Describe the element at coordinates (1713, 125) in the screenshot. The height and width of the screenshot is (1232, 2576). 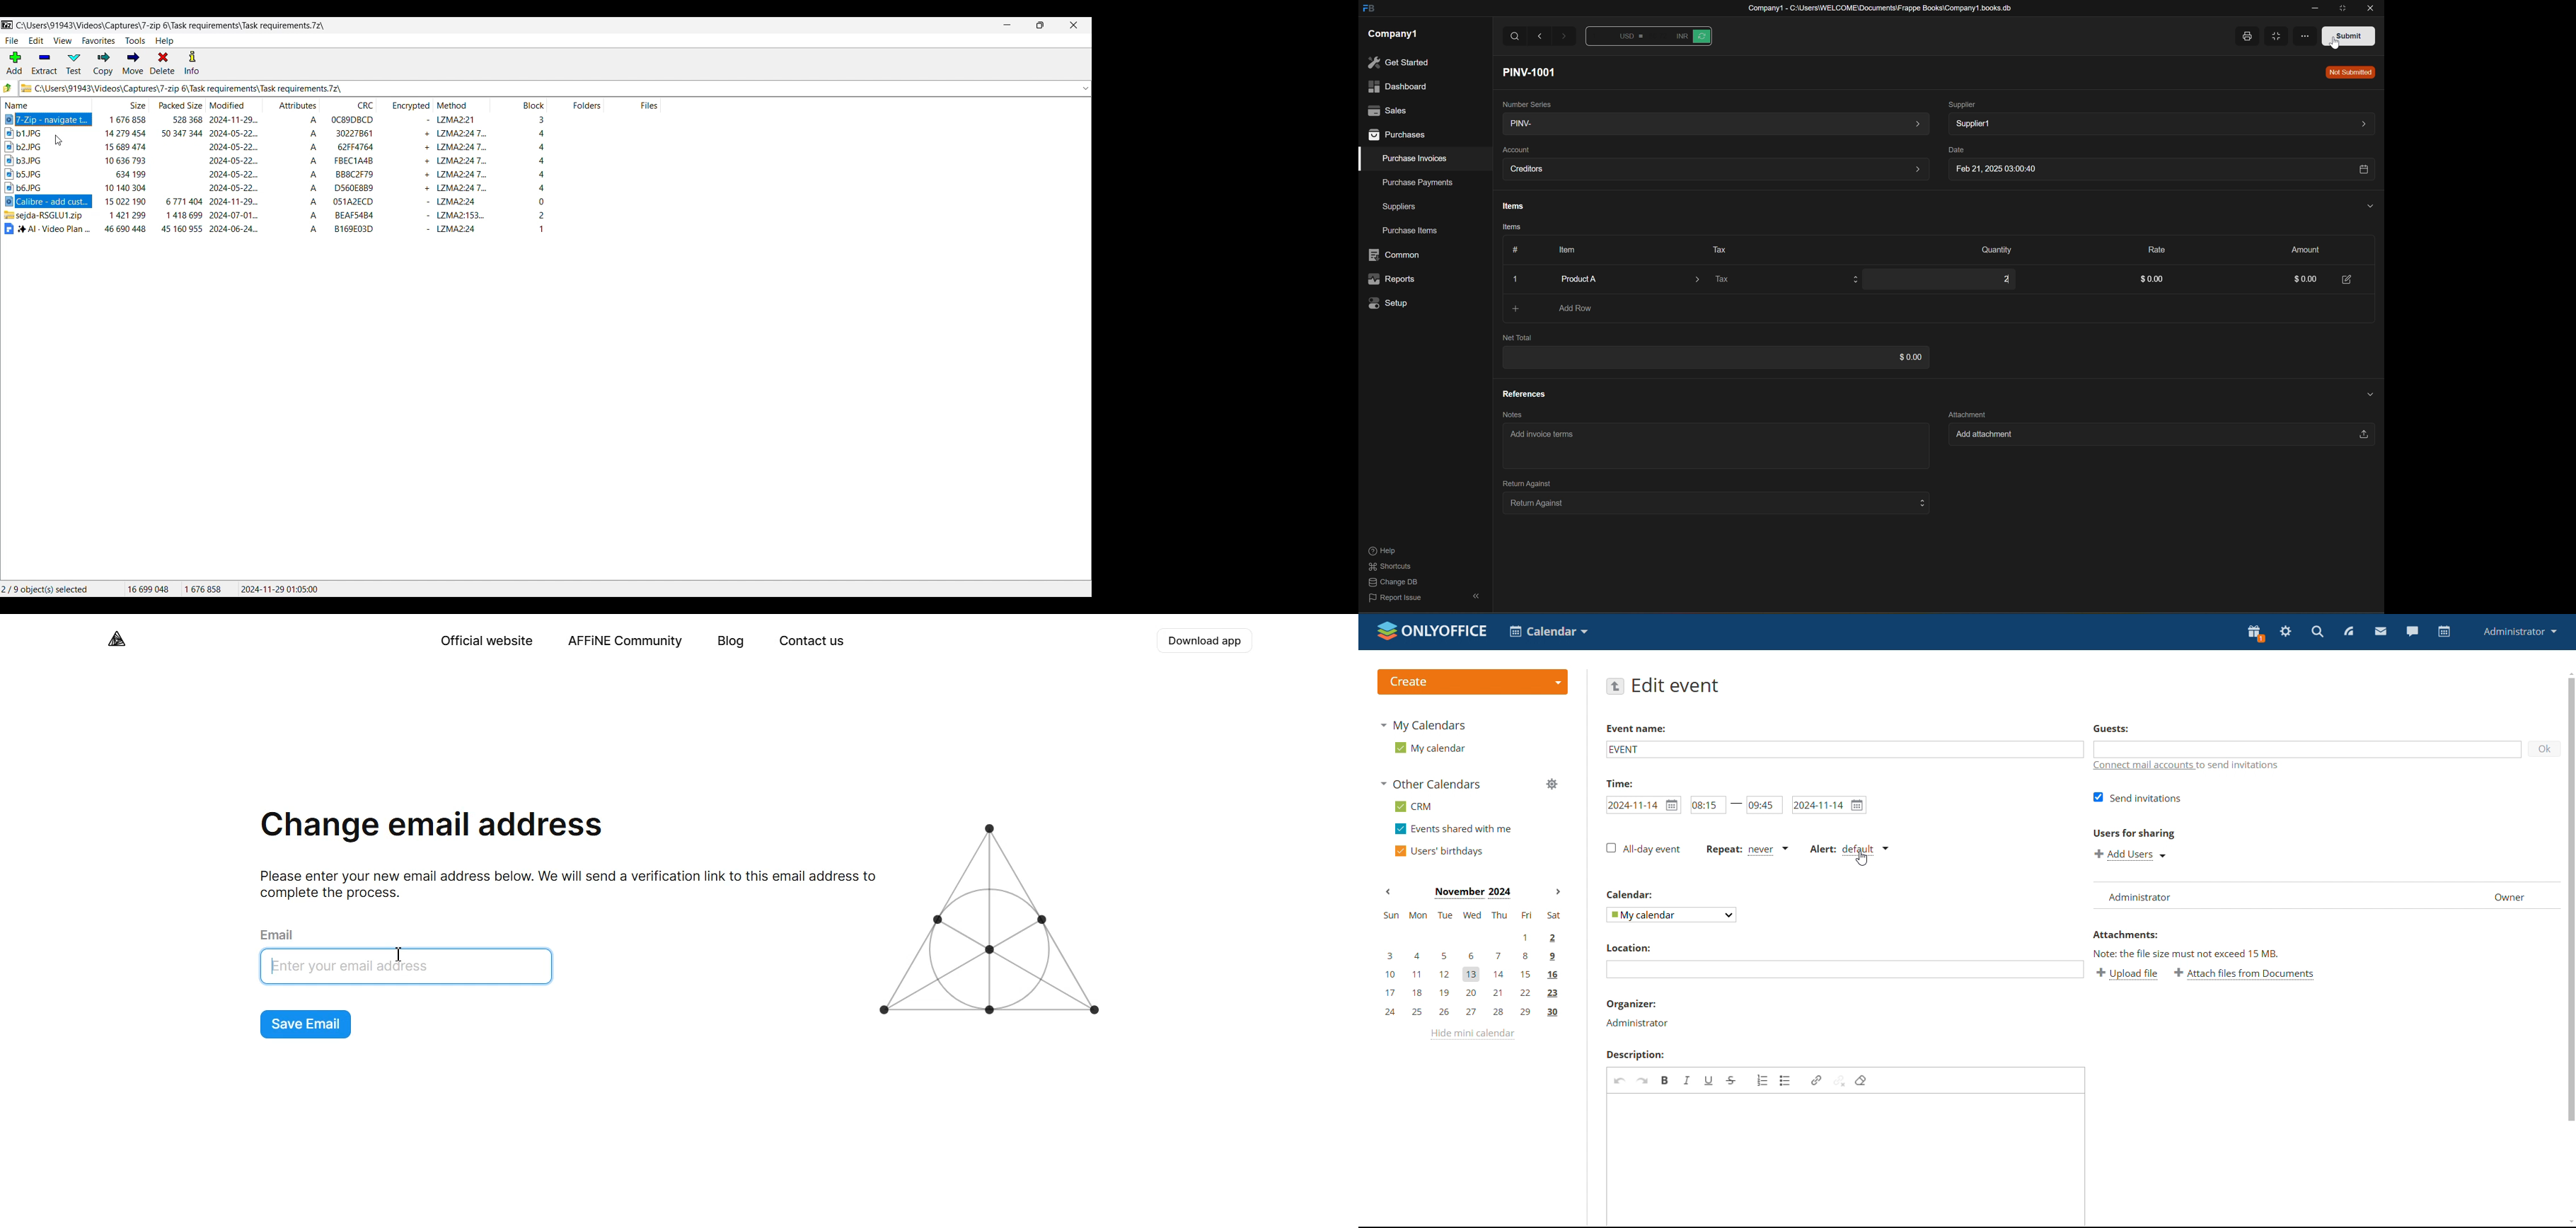
I see `PINV-` at that location.